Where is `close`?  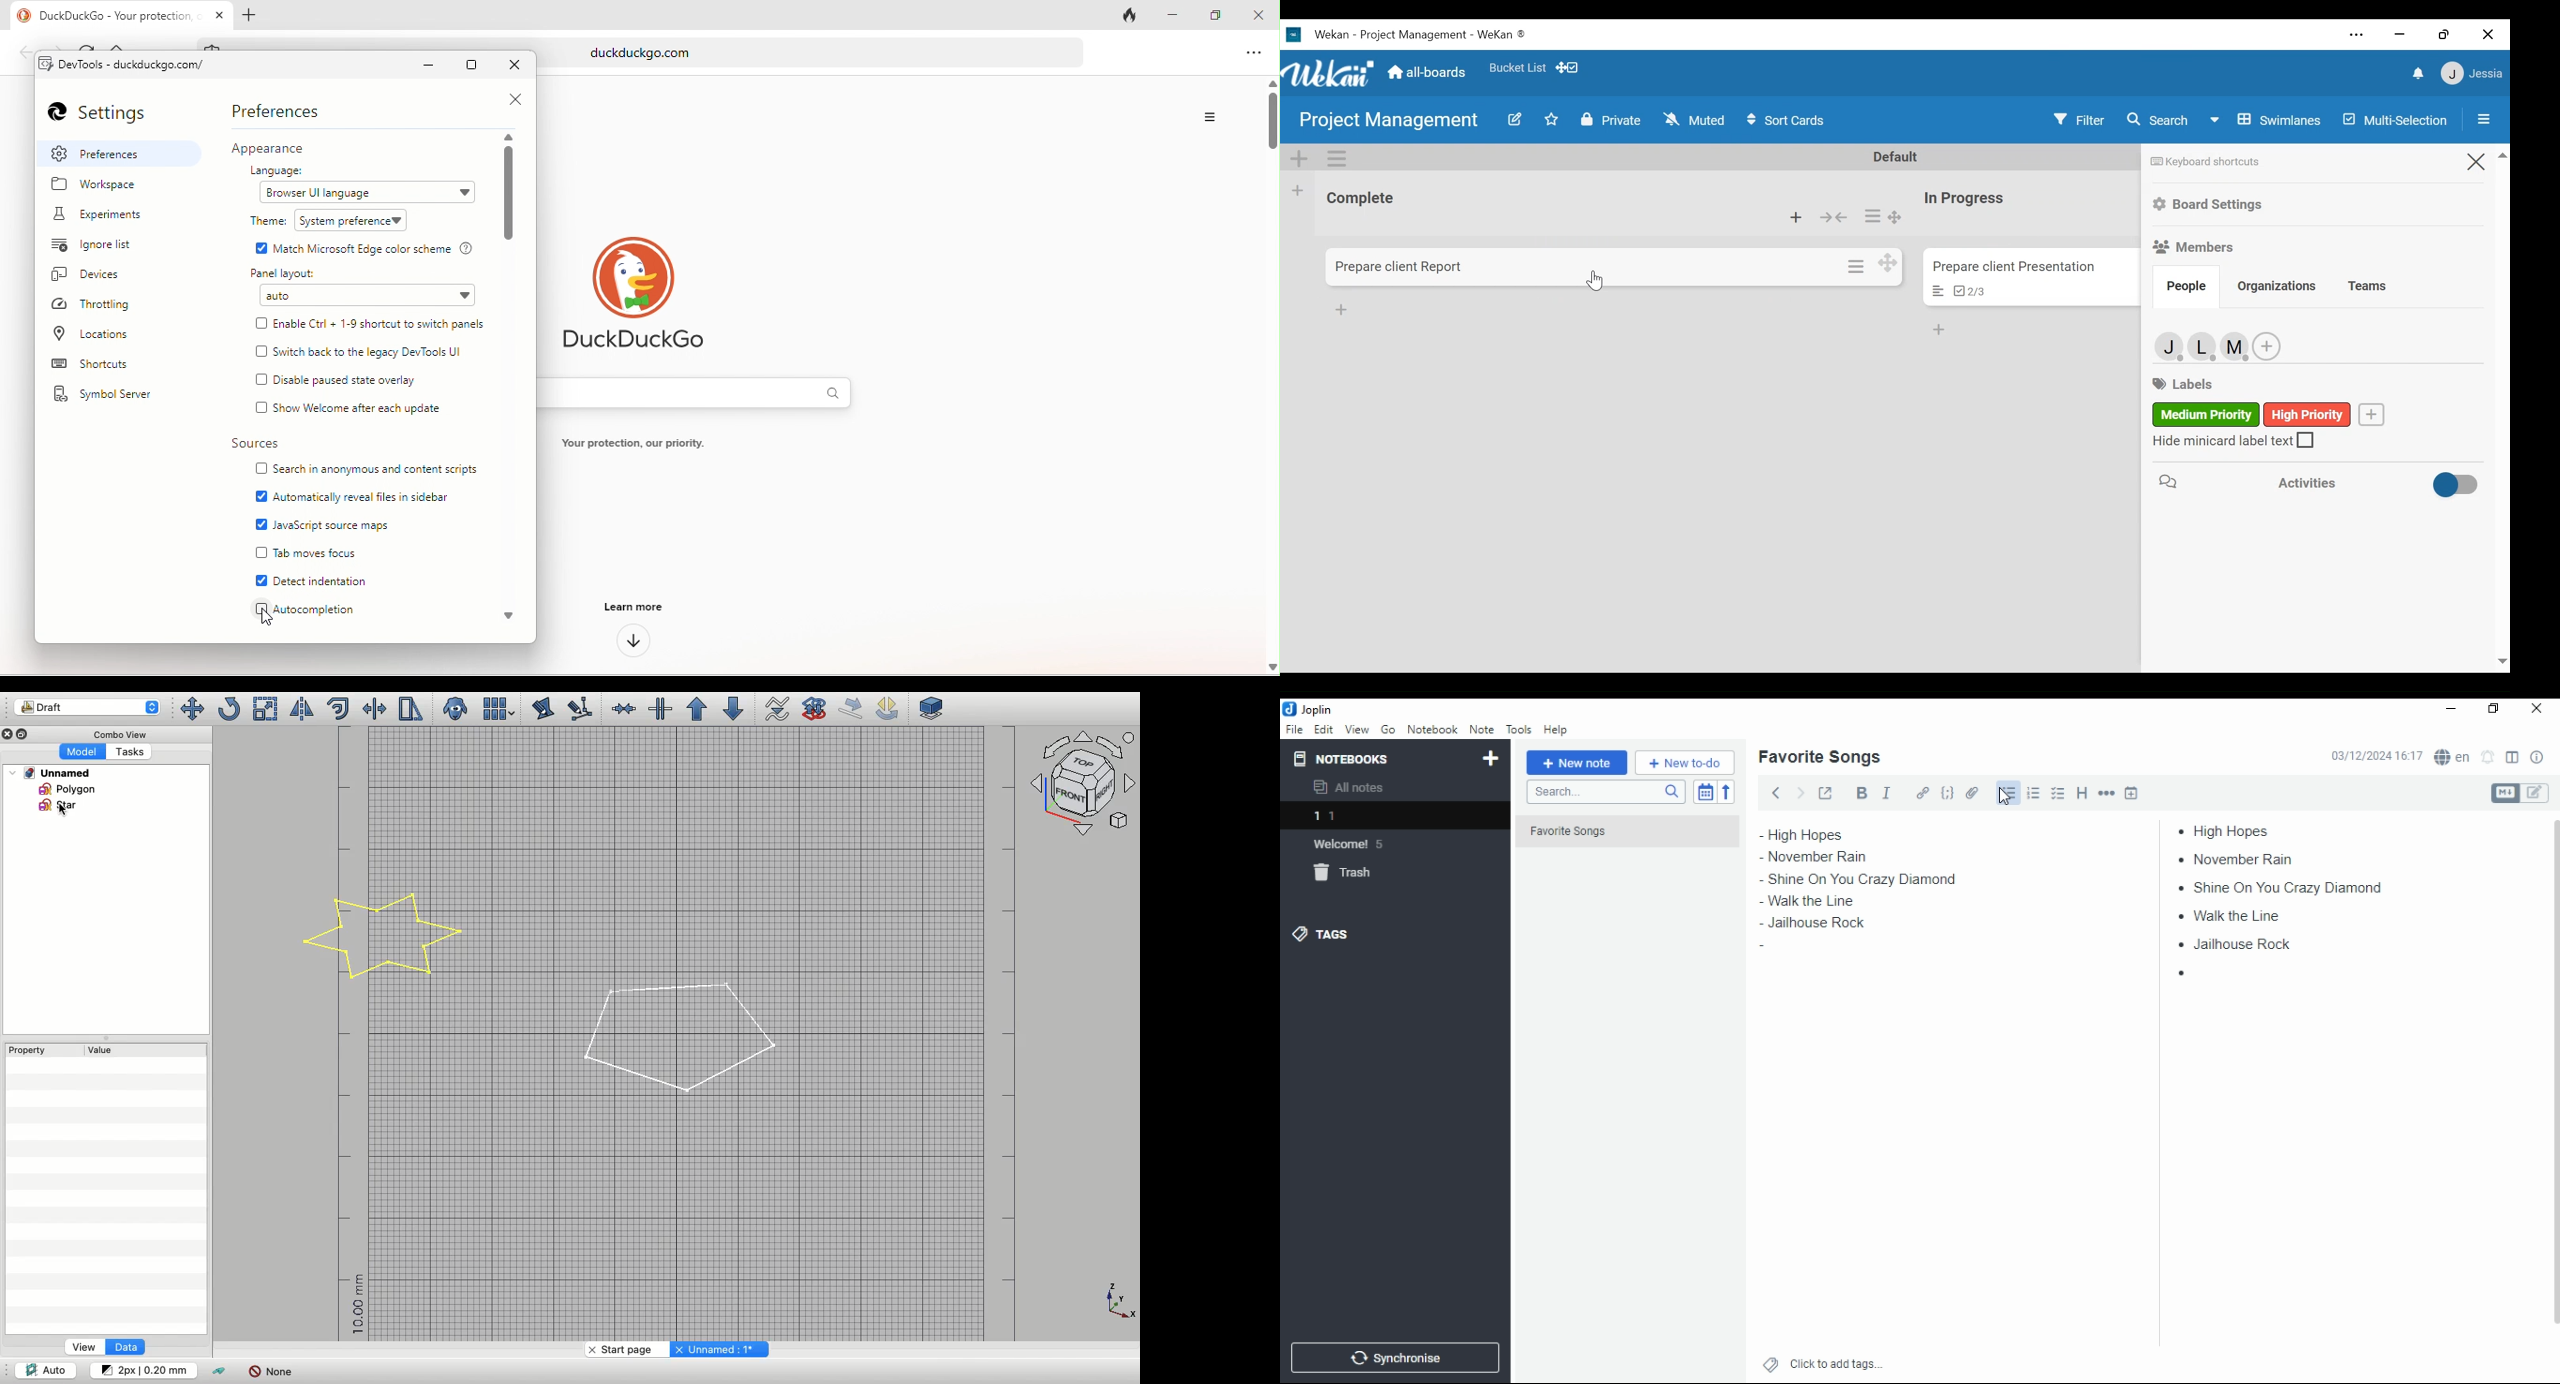
close is located at coordinates (509, 99).